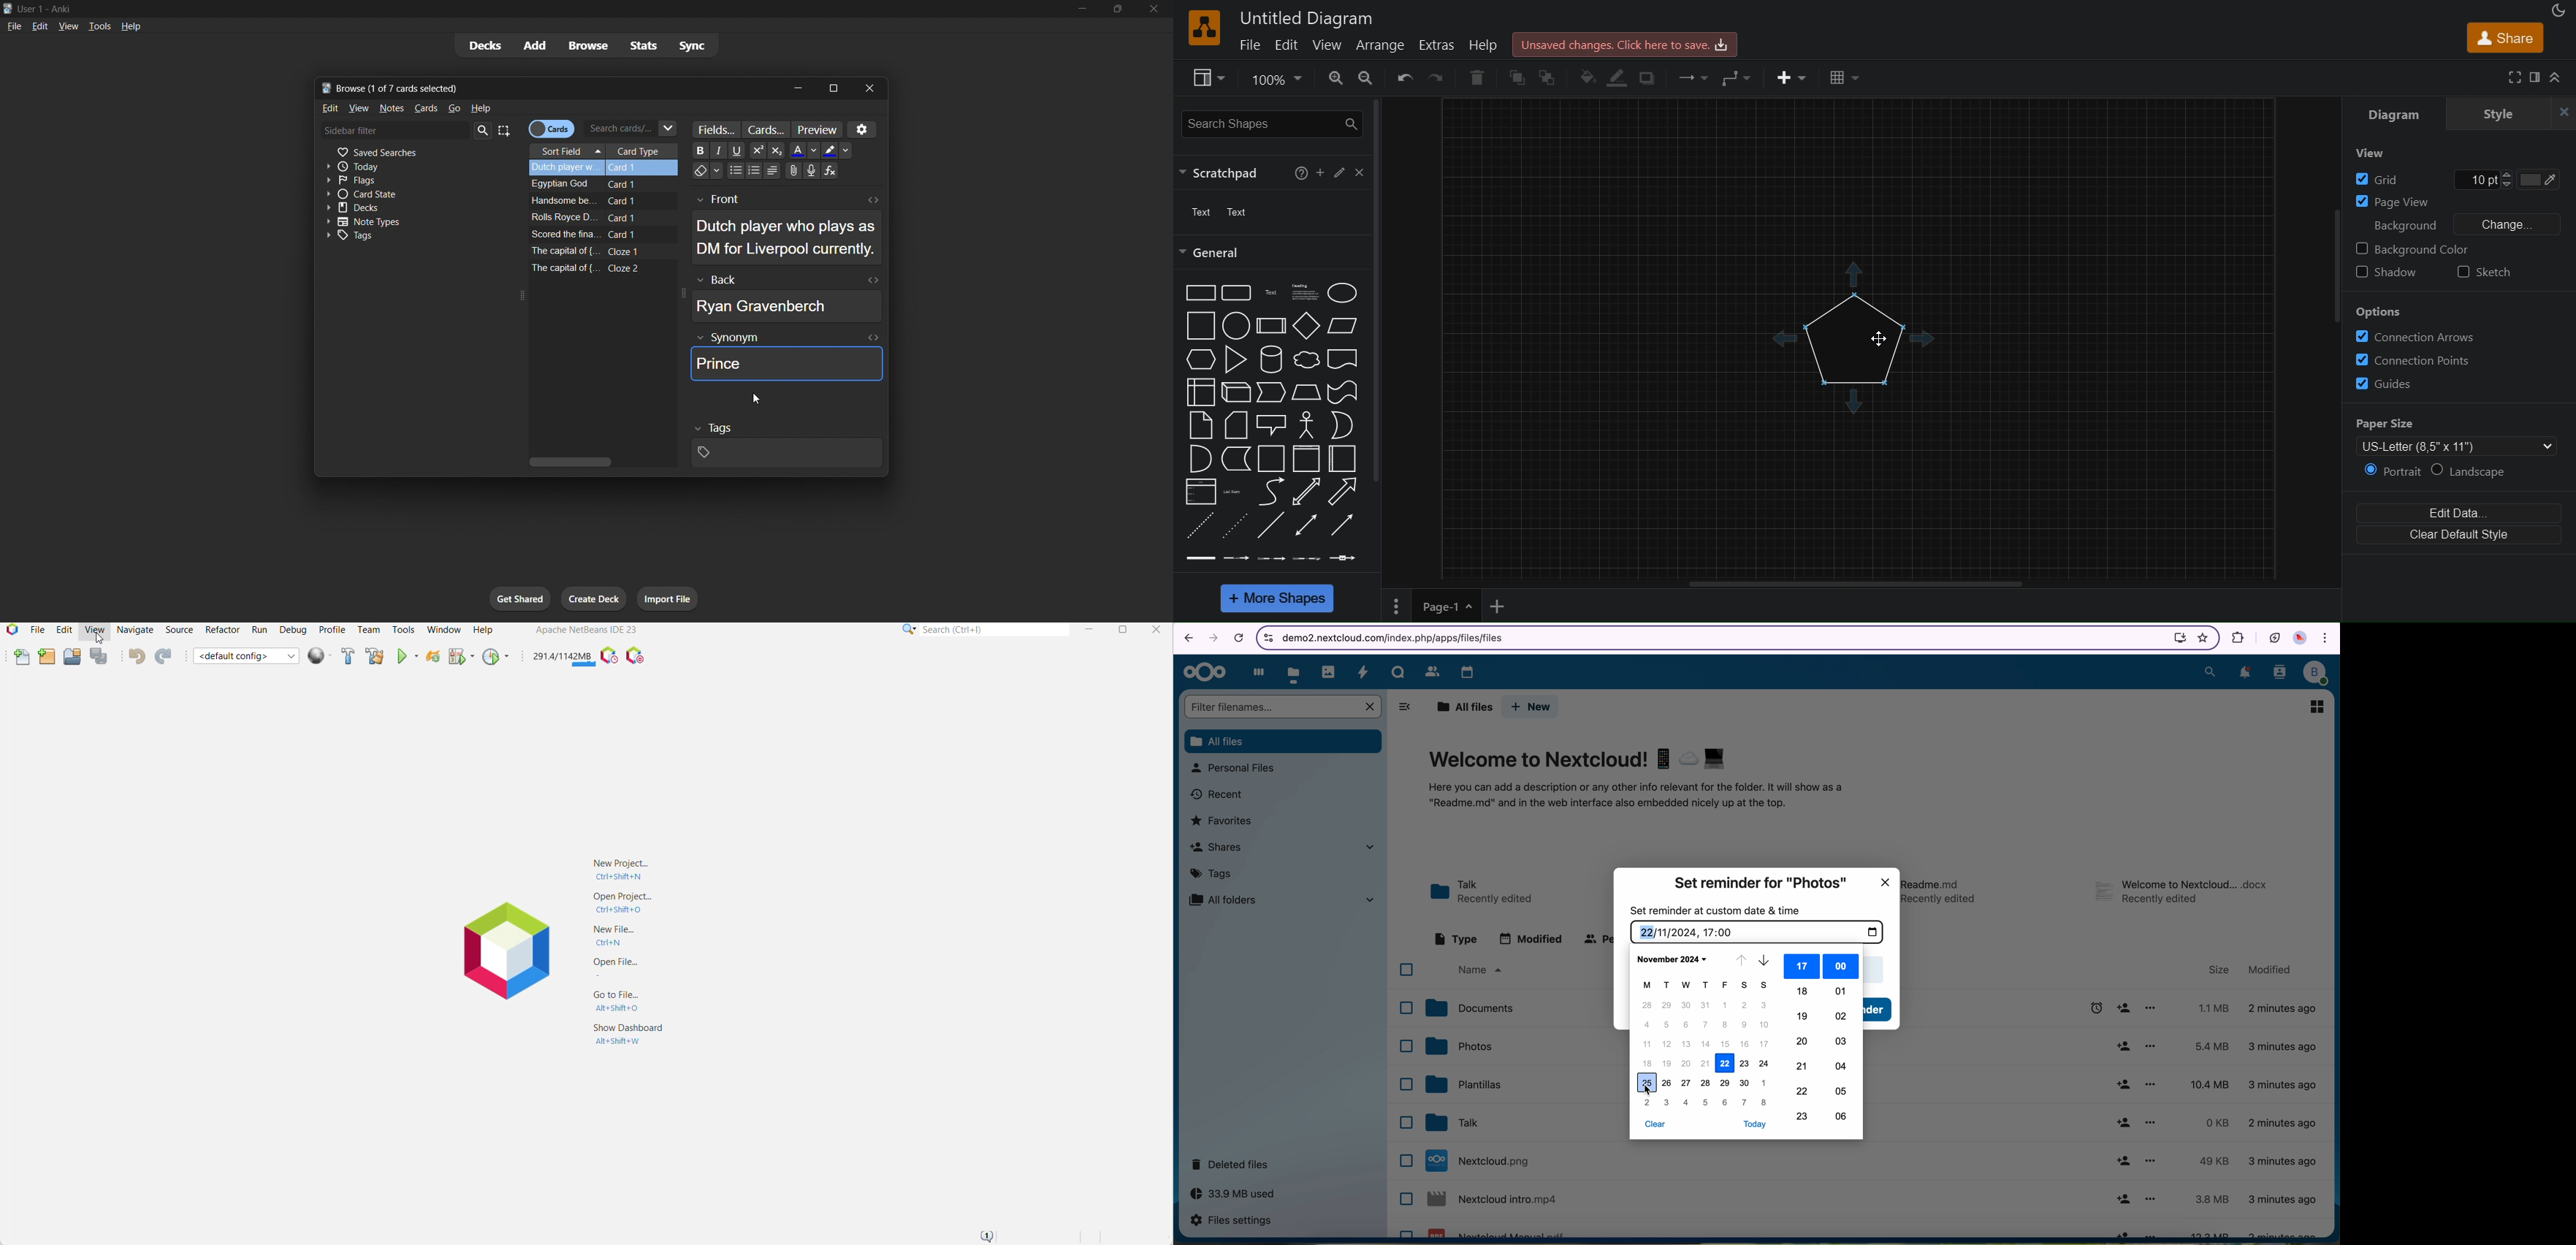  Describe the element at coordinates (1717, 910) in the screenshot. I see `set reminder at custom date and time` at that location.